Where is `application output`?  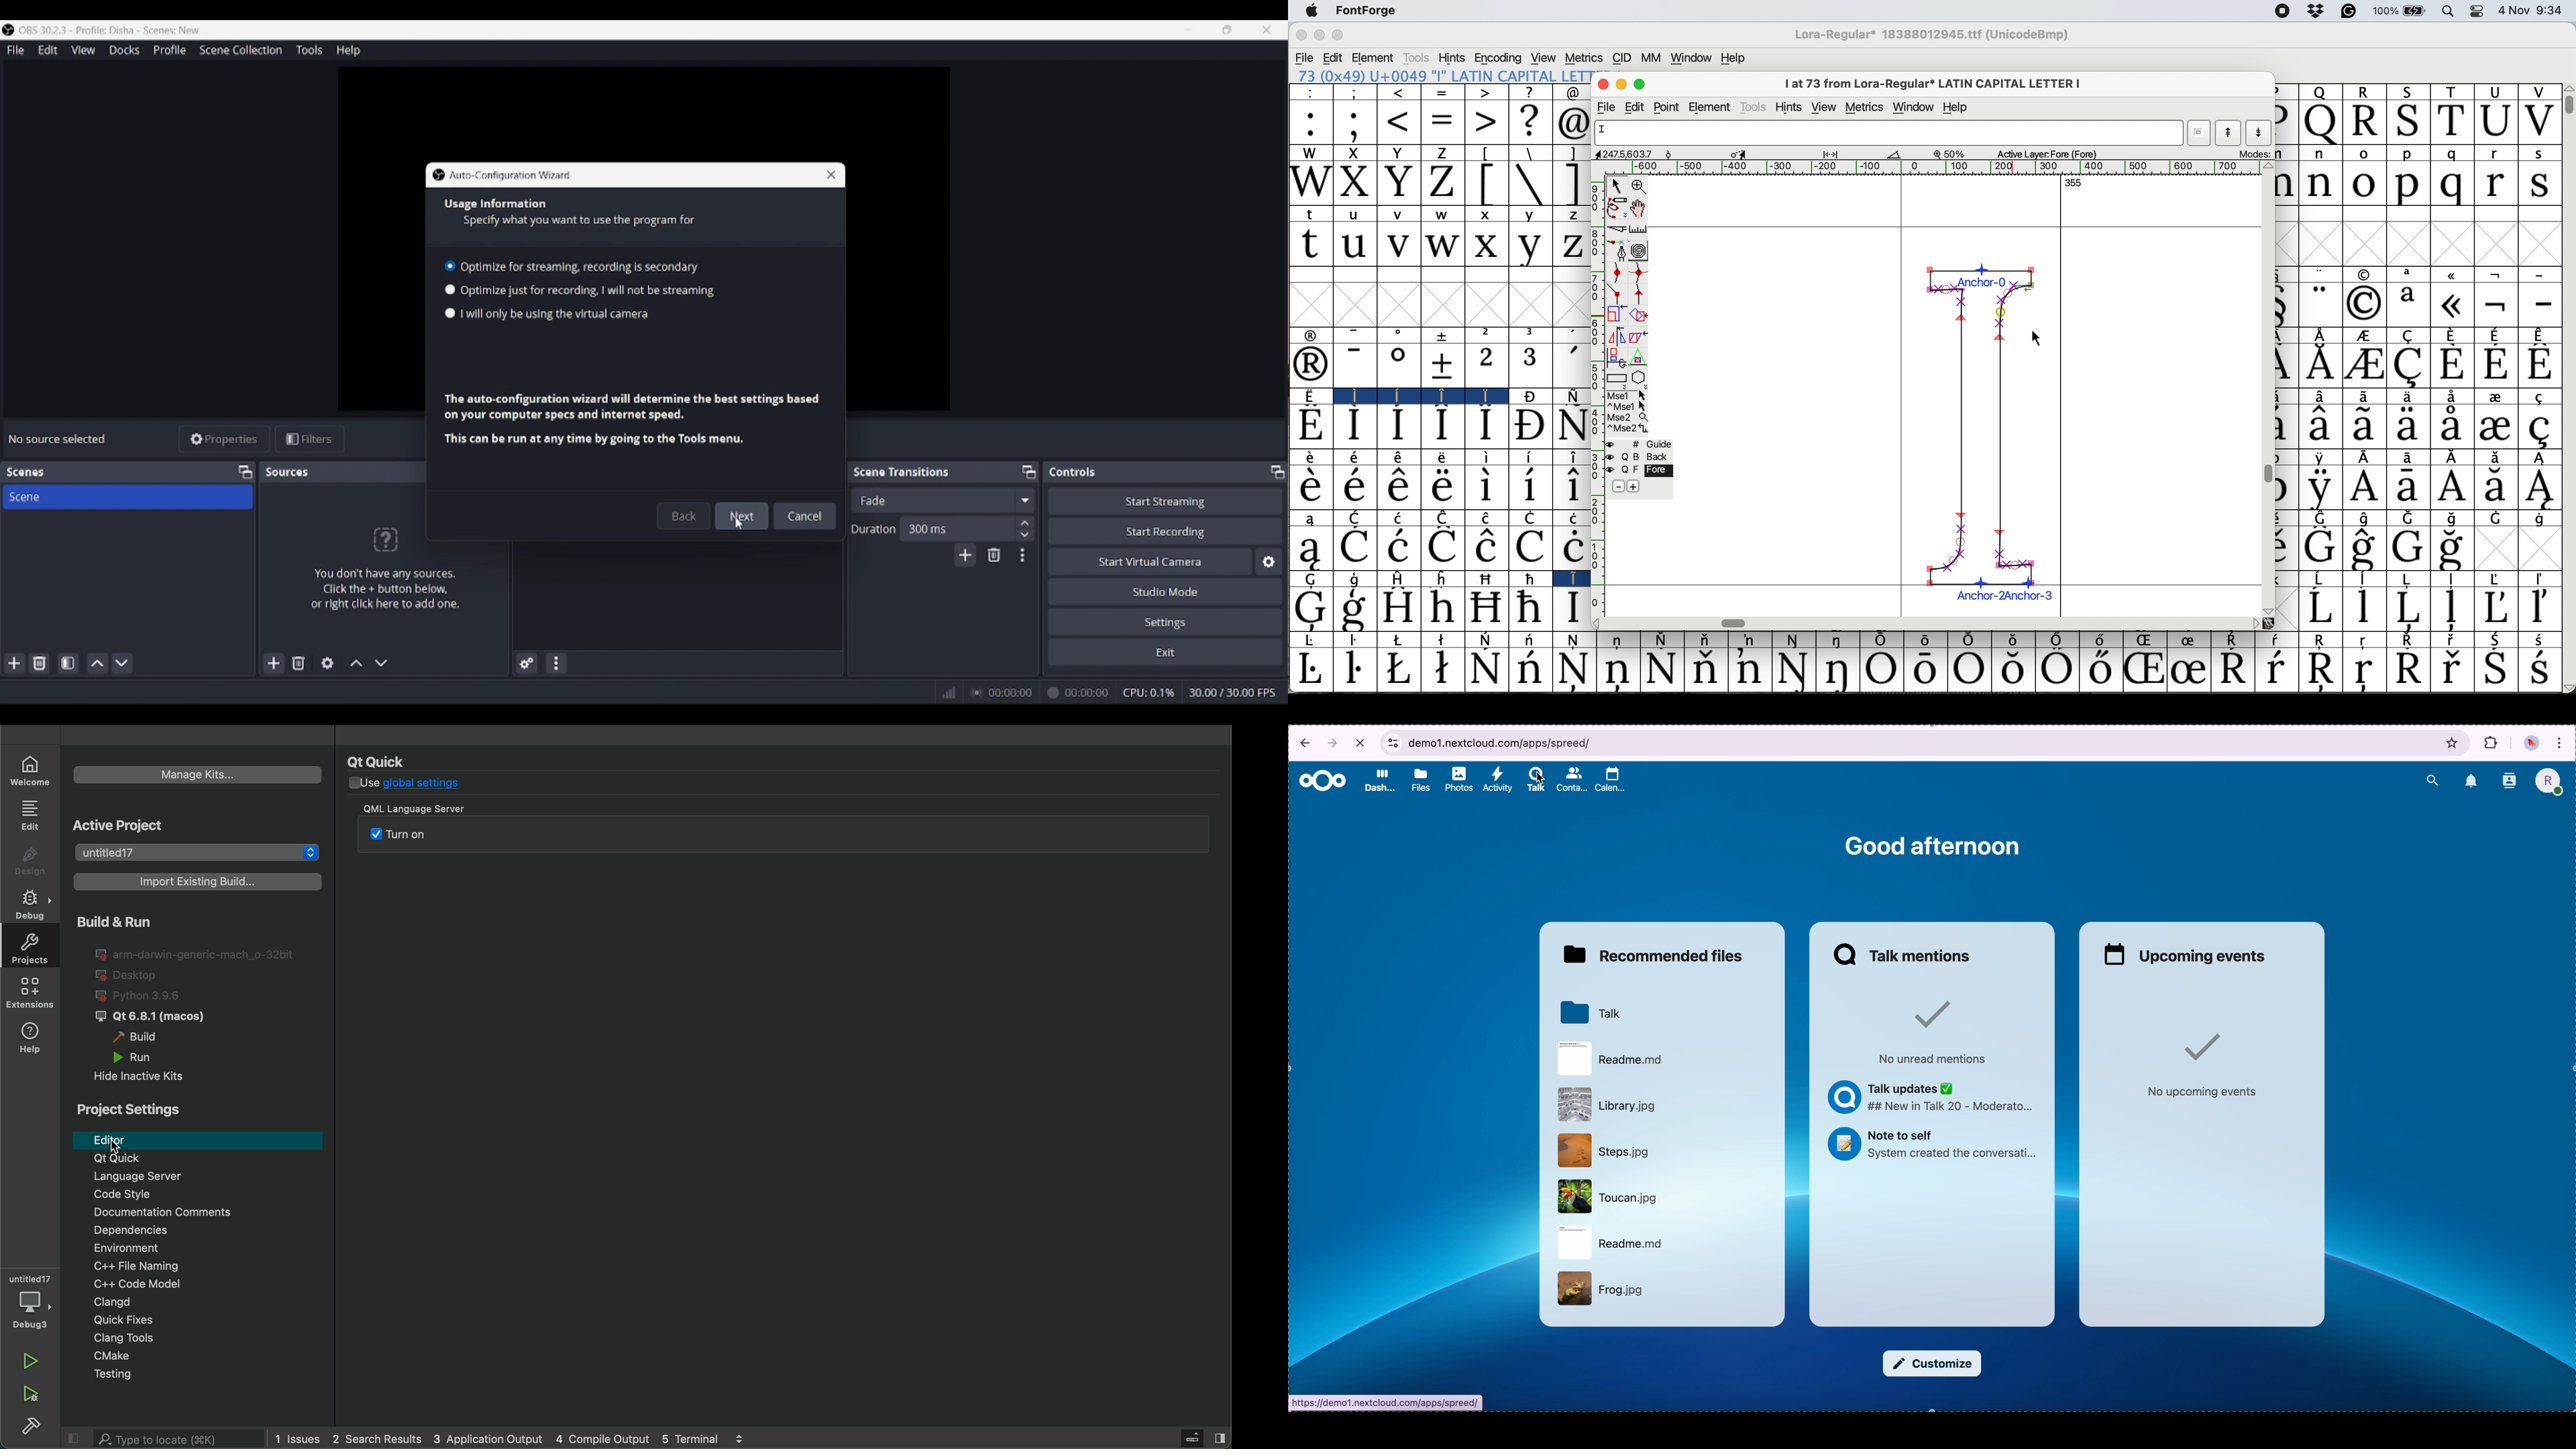 application output is located at coordinates (488, 1440).